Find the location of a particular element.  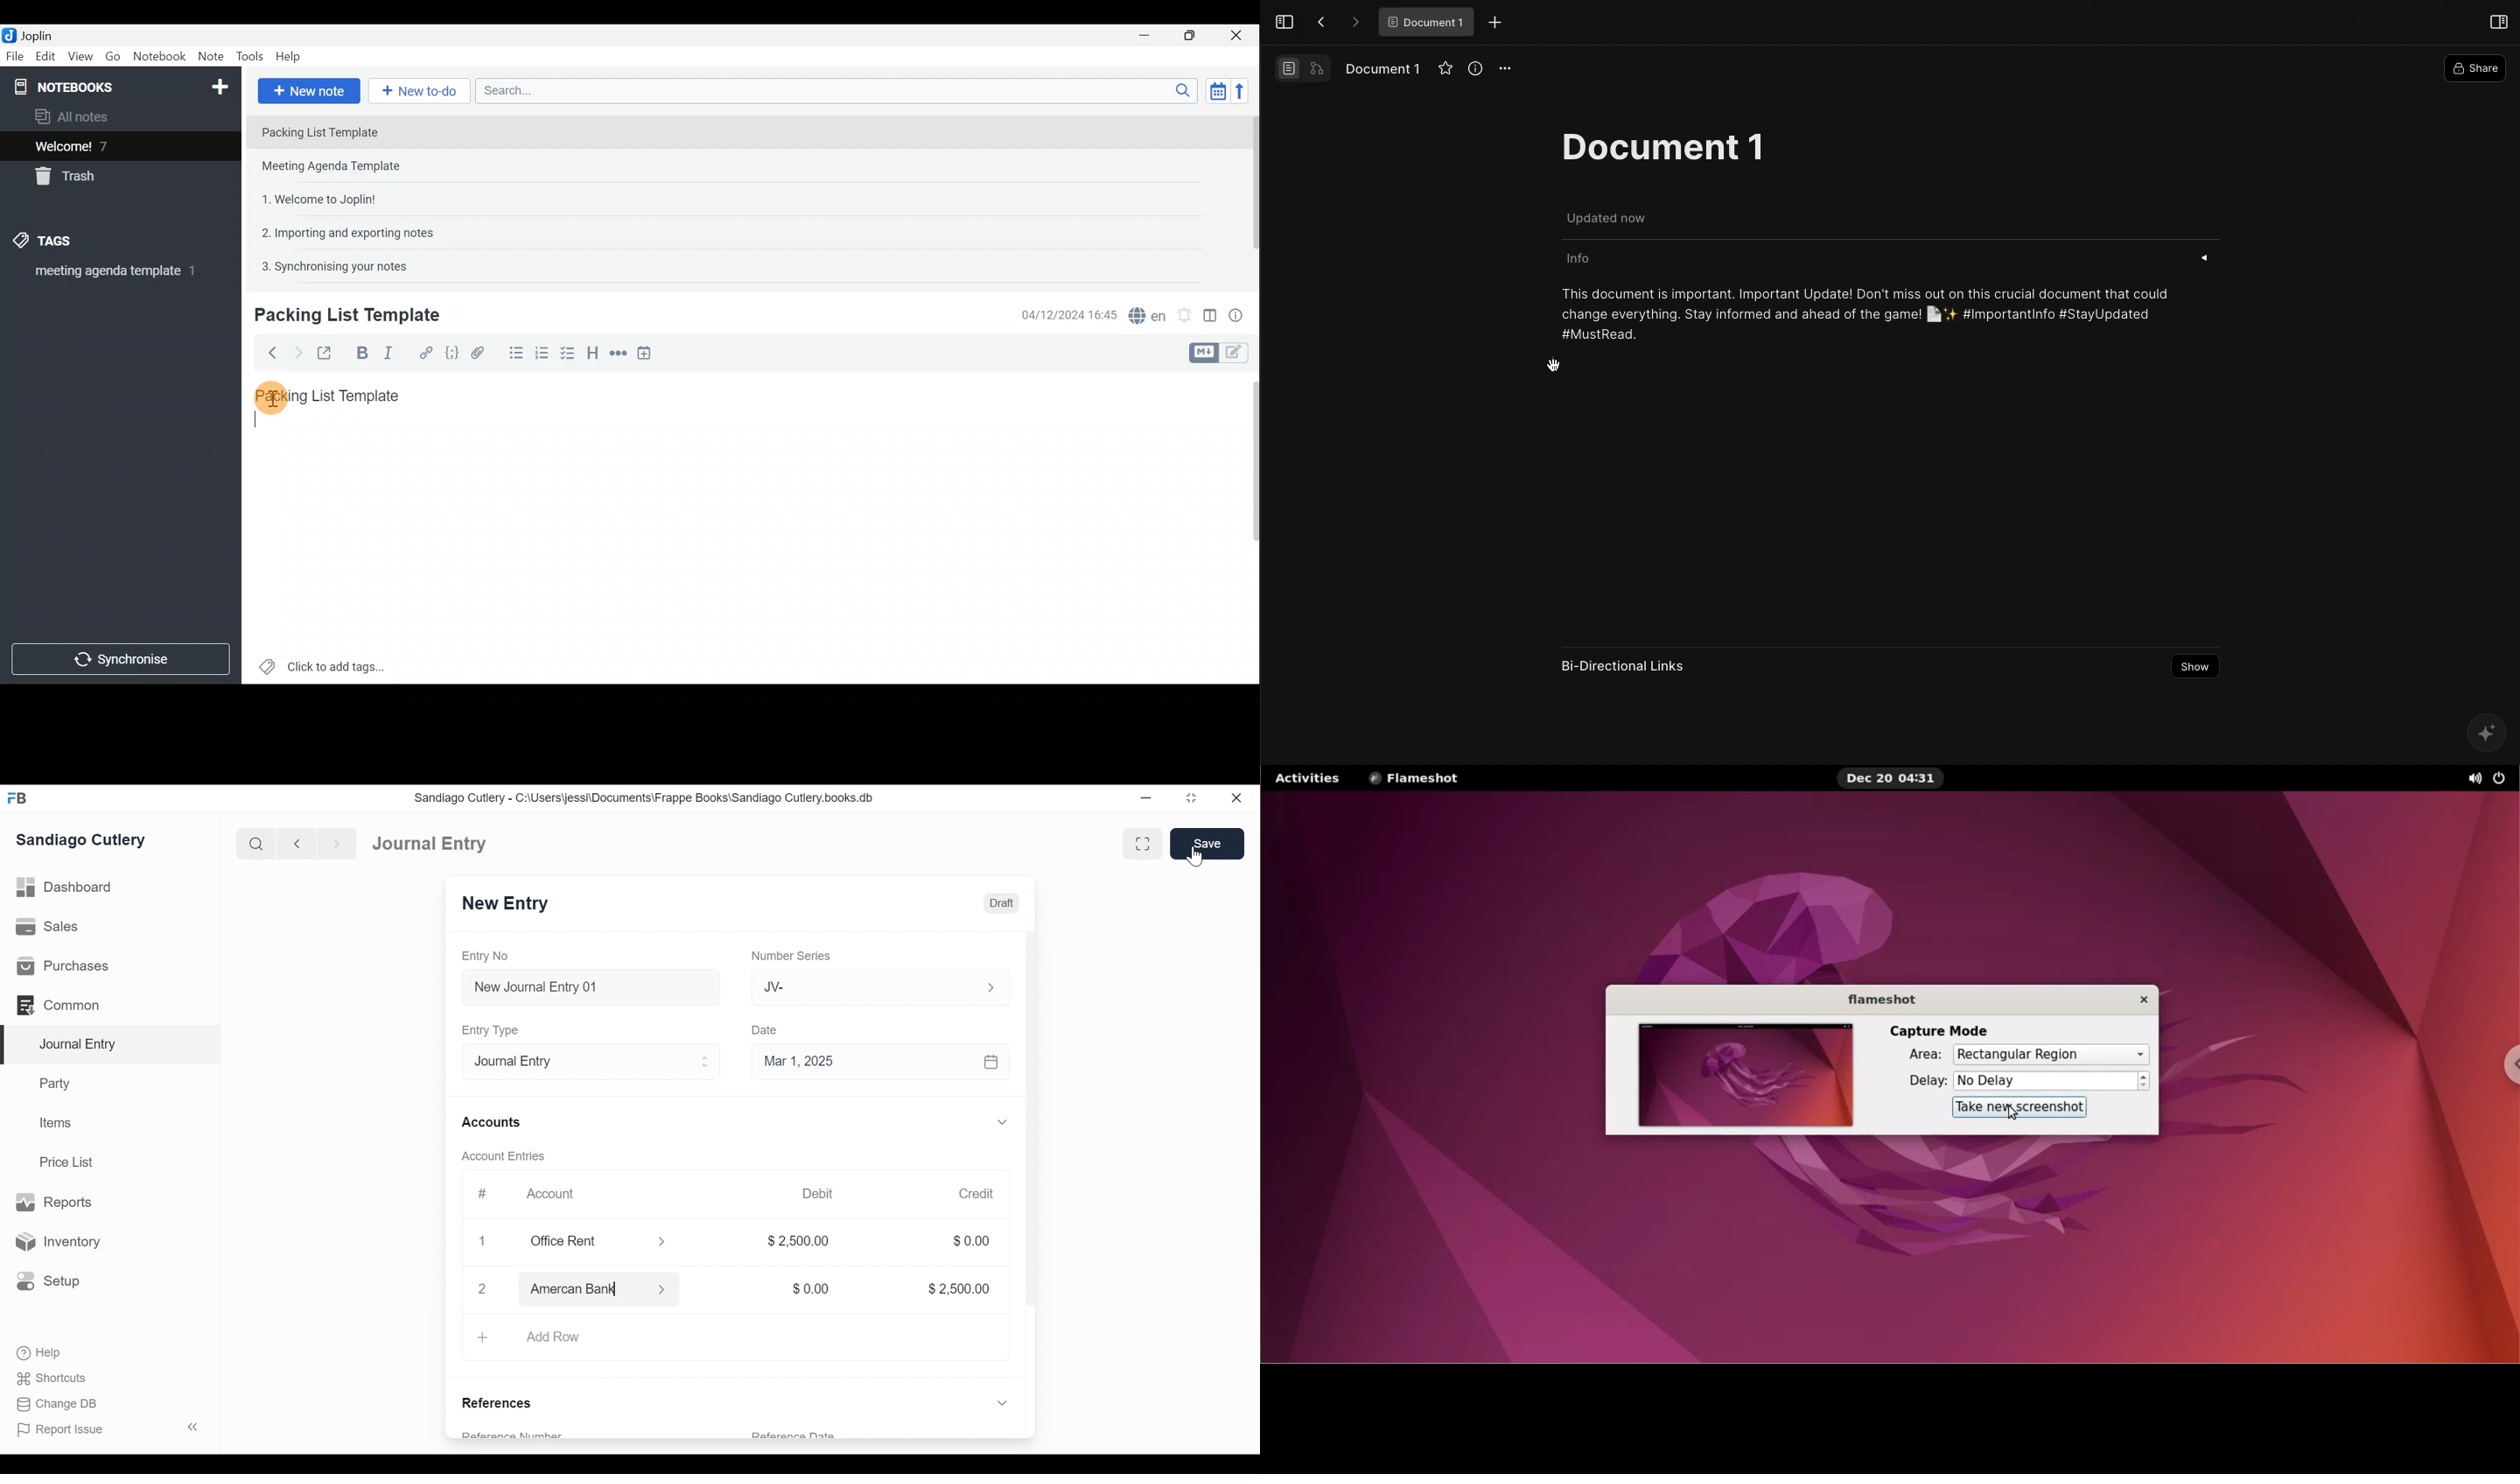

FrappeBooks logo is located at coordinates (16, 798).